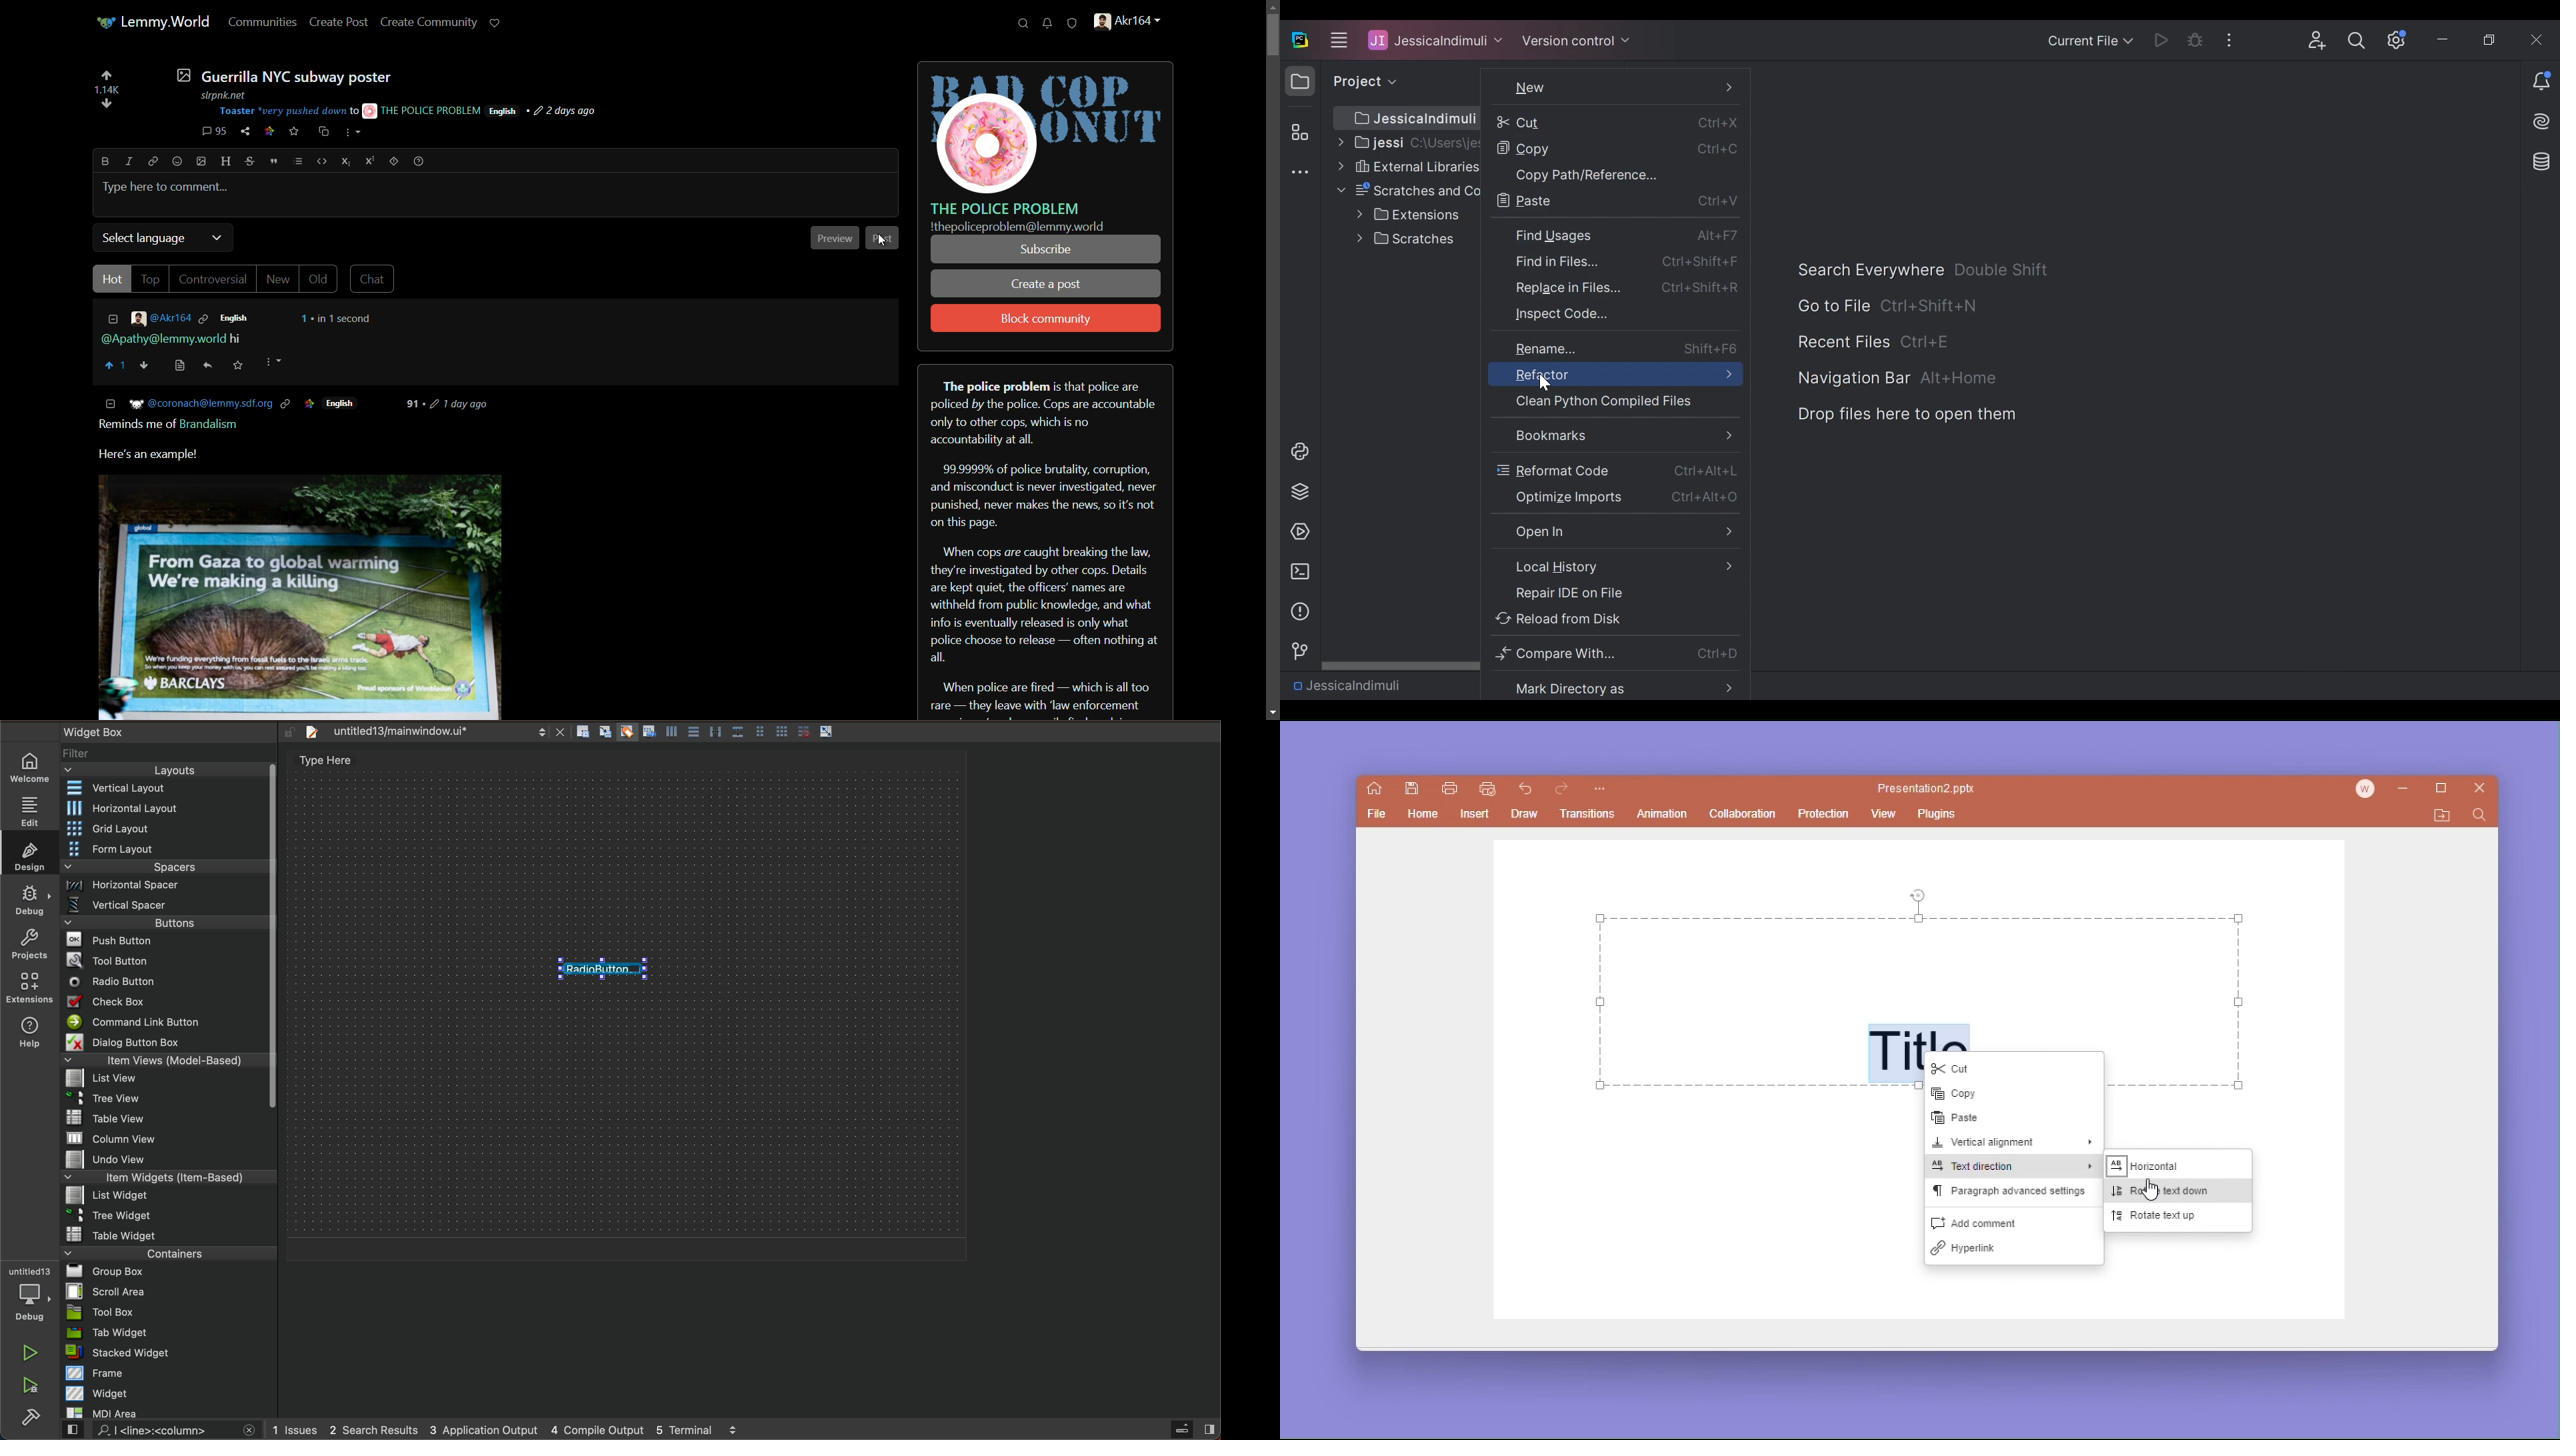  What do you see at coordinates (31, 899) in the screenshot?
I see `debug` at bounding box center [31, 899].